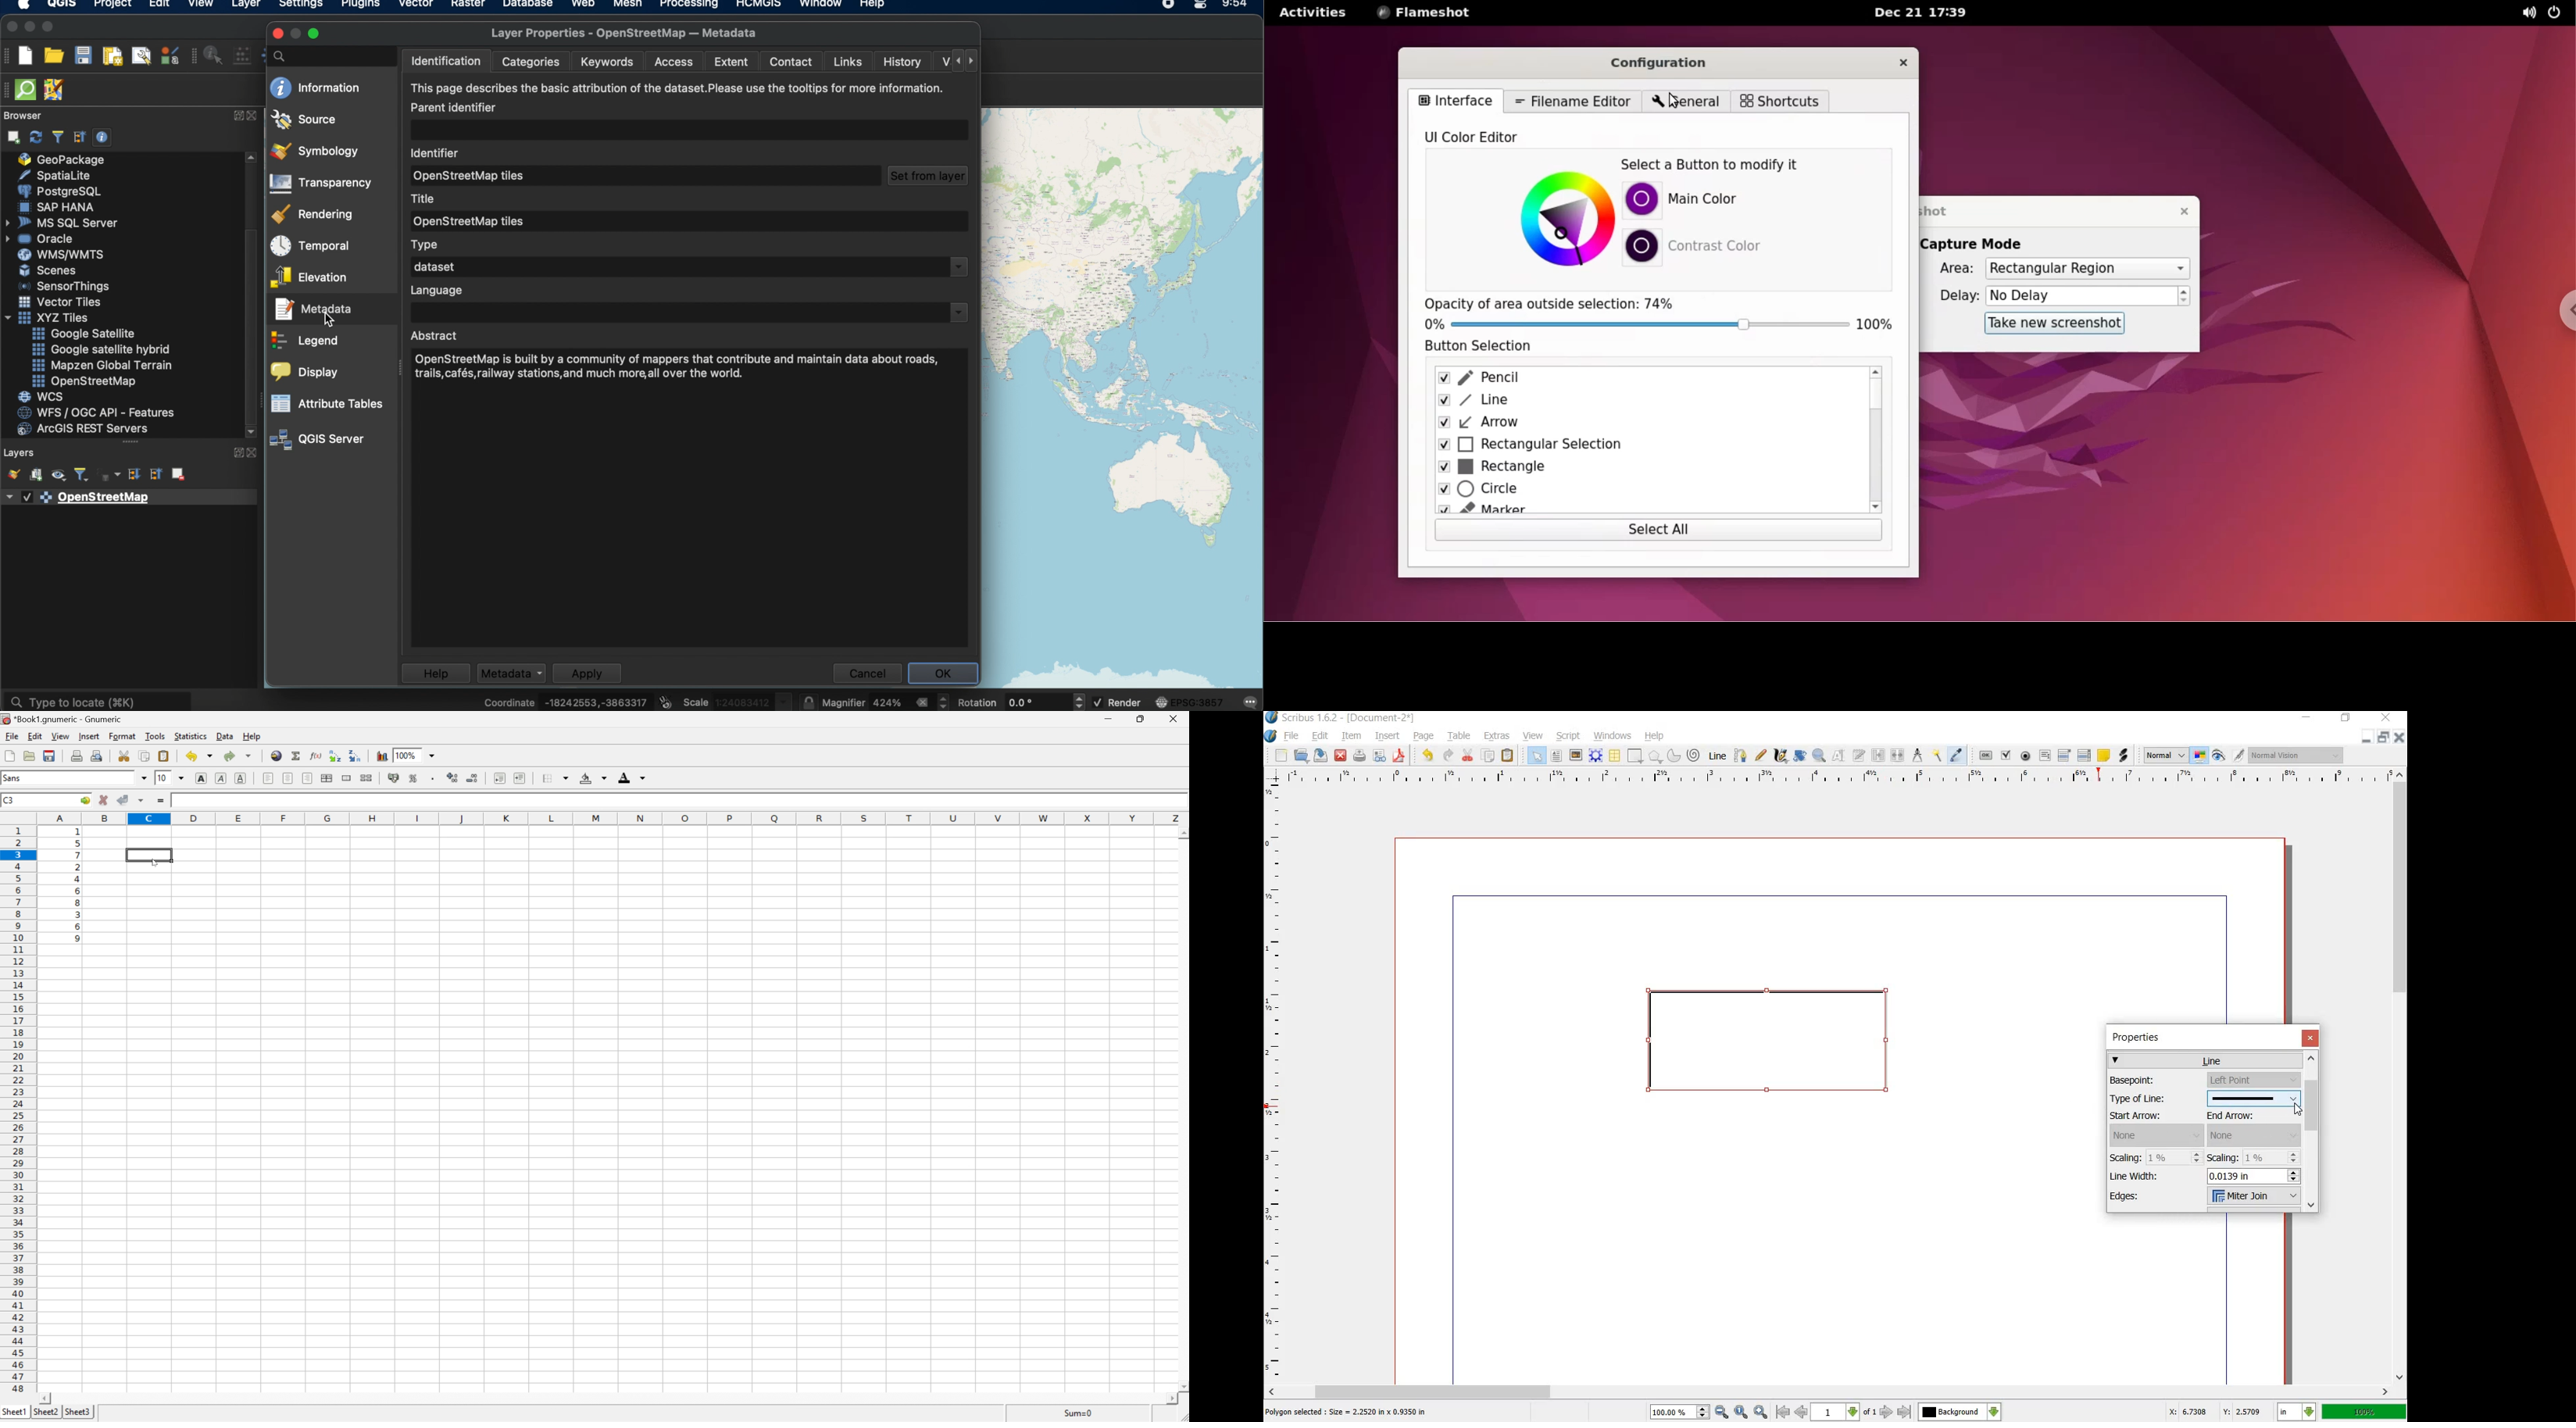 Image resolution: width=2576 pixels, height=1428 pixels. I want to click on go to, so click(86, 800).